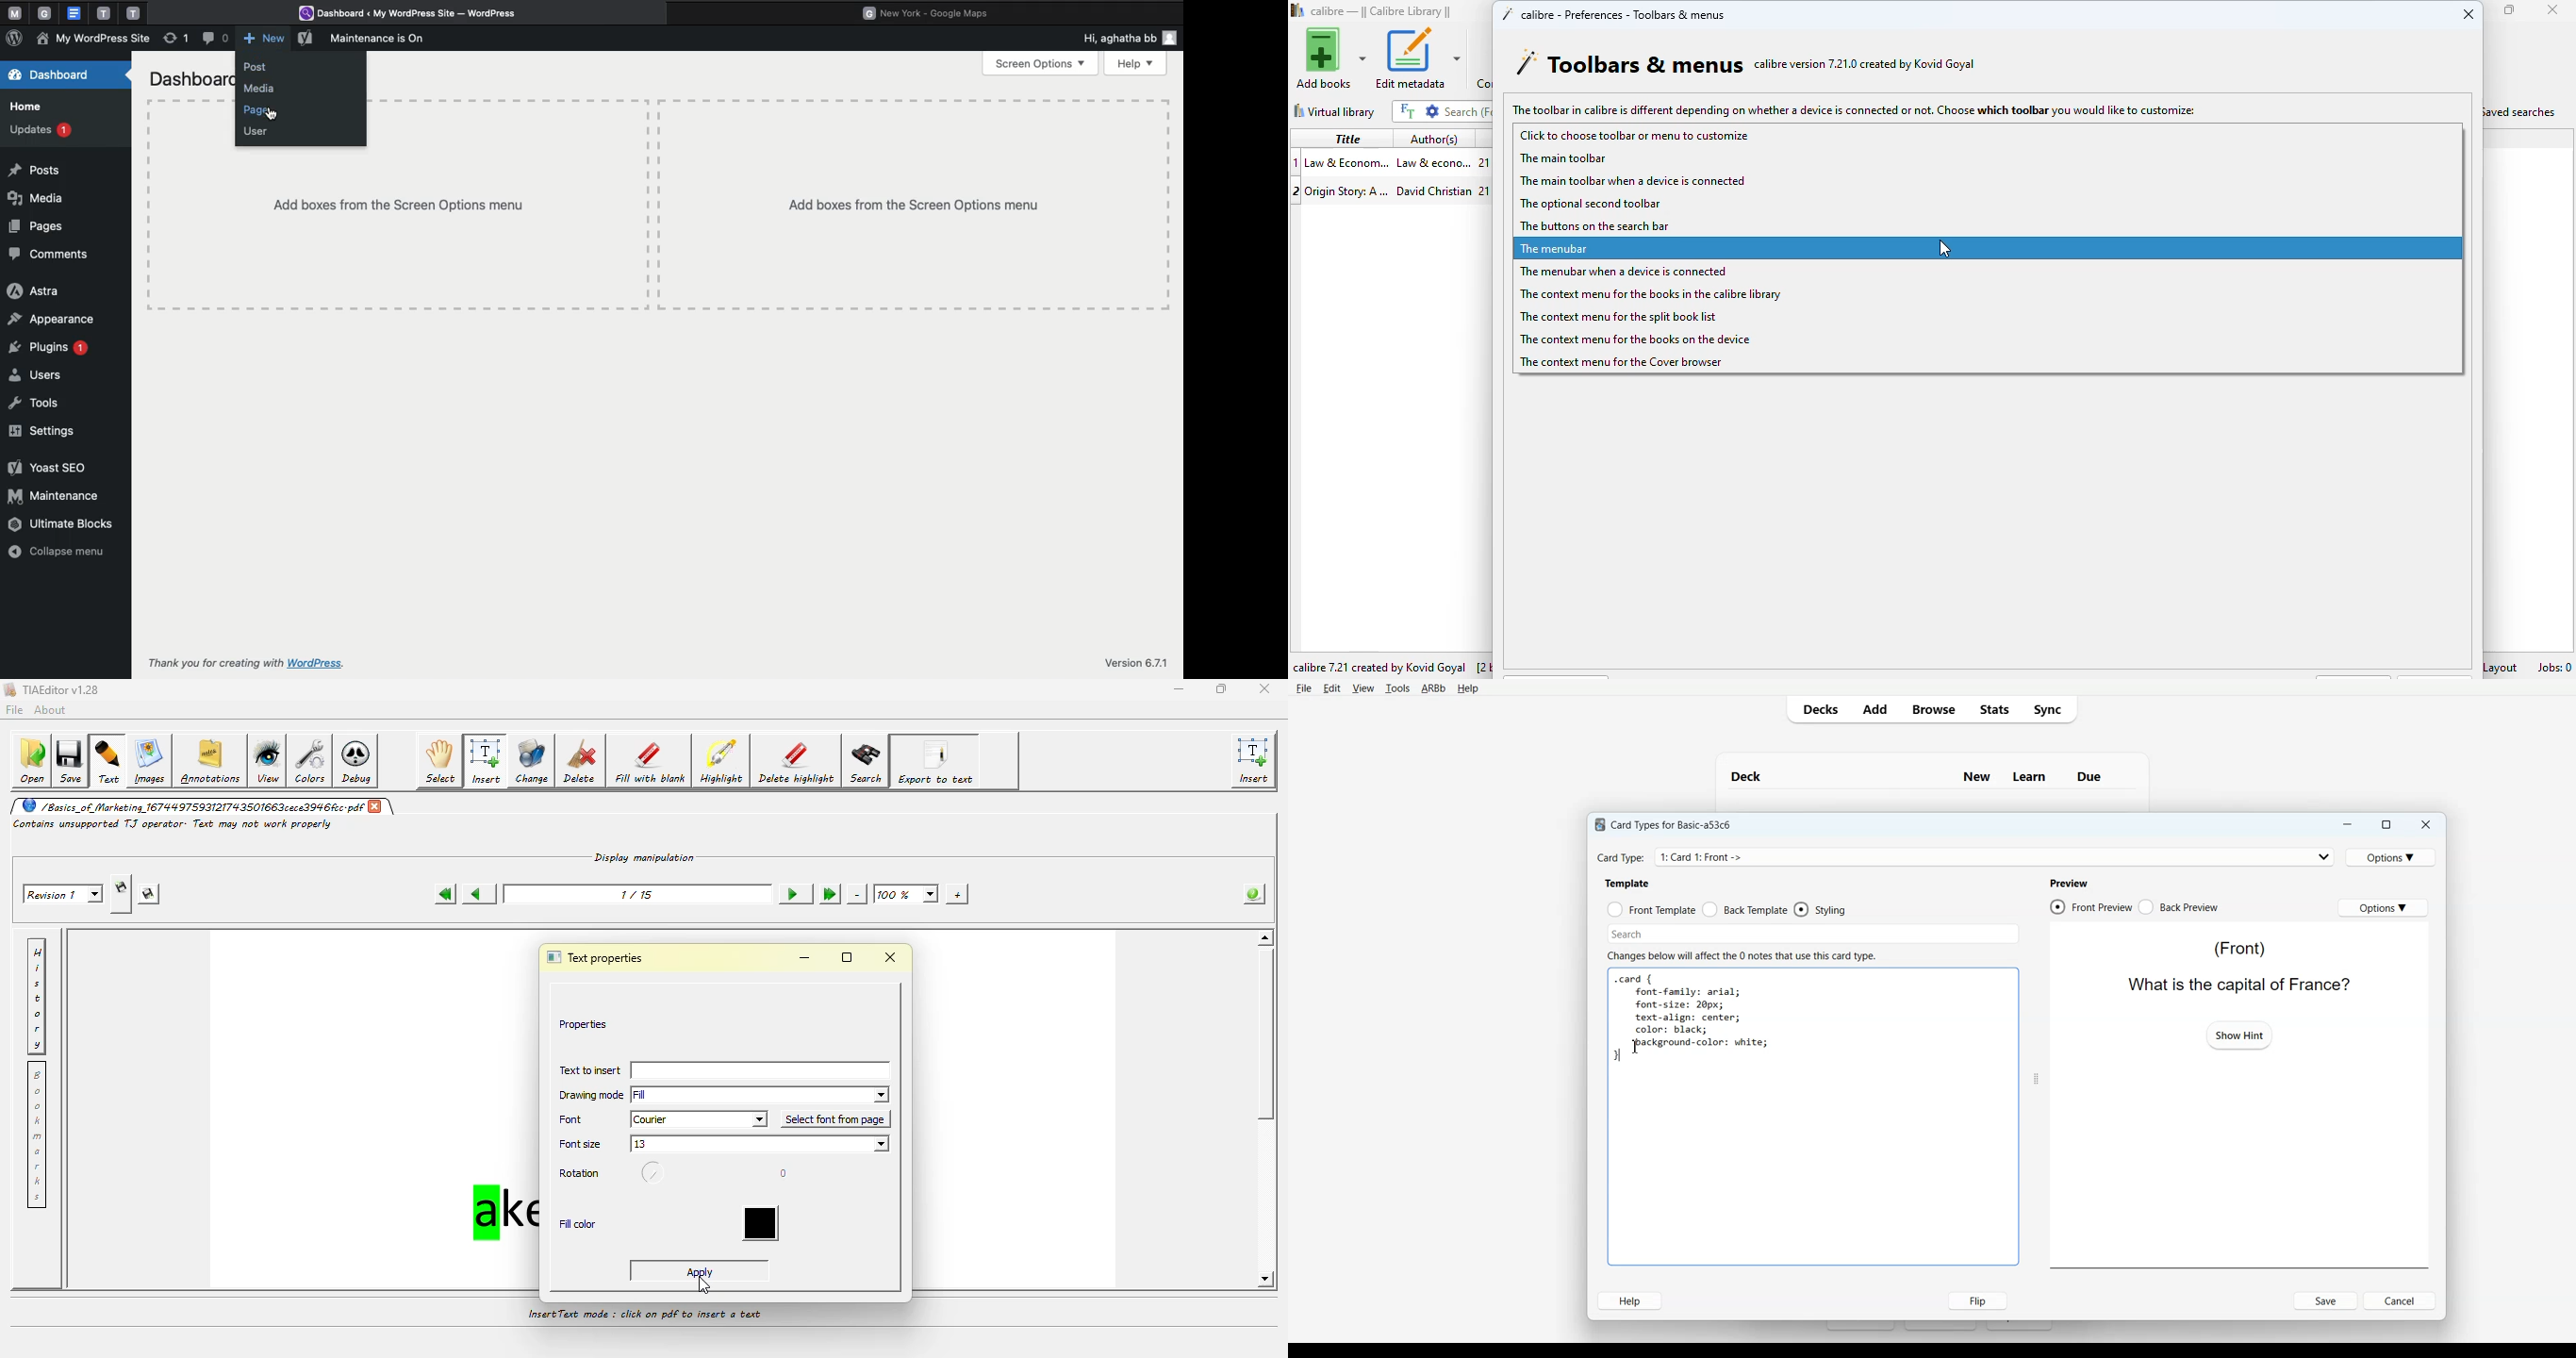 Image resolution: width=2576 pixels, height=1372 pixels. Describe the element at coordinates (1821, 910) in the screenshot. I see `Styling` at that location.